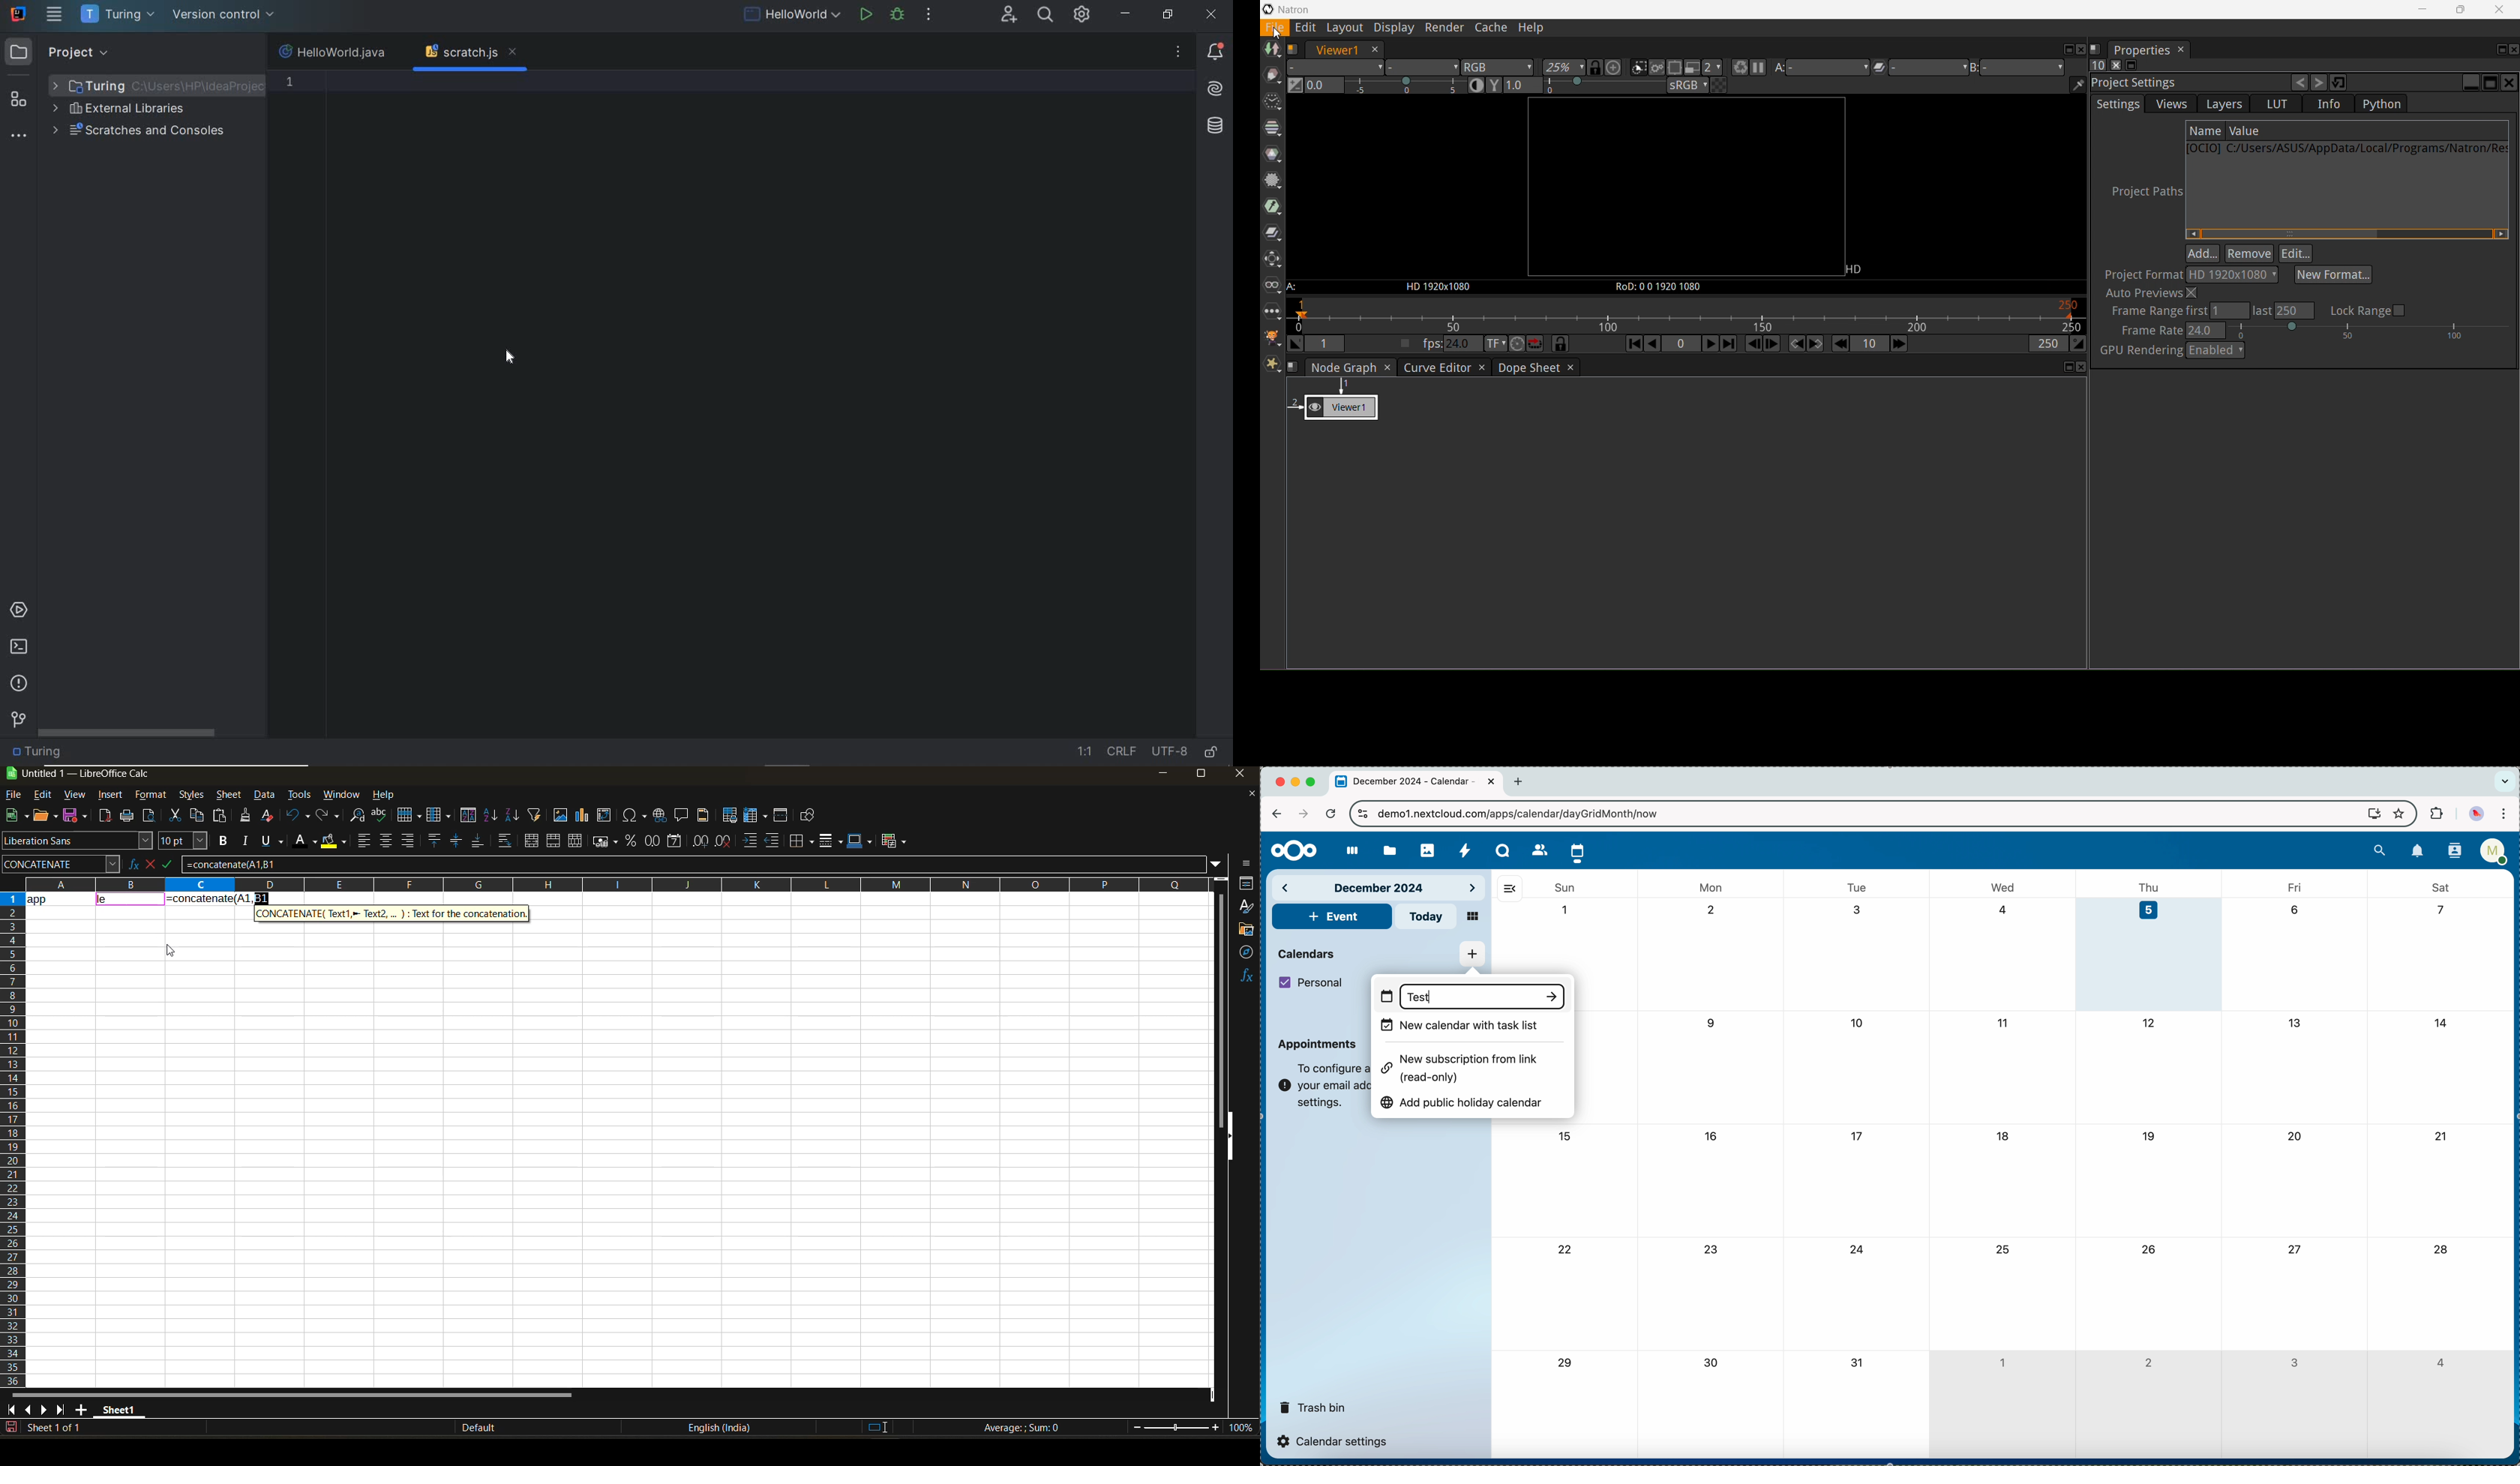 This screenshot has height=1484, width=2520. I want to click on 4, so click(2003, 909).